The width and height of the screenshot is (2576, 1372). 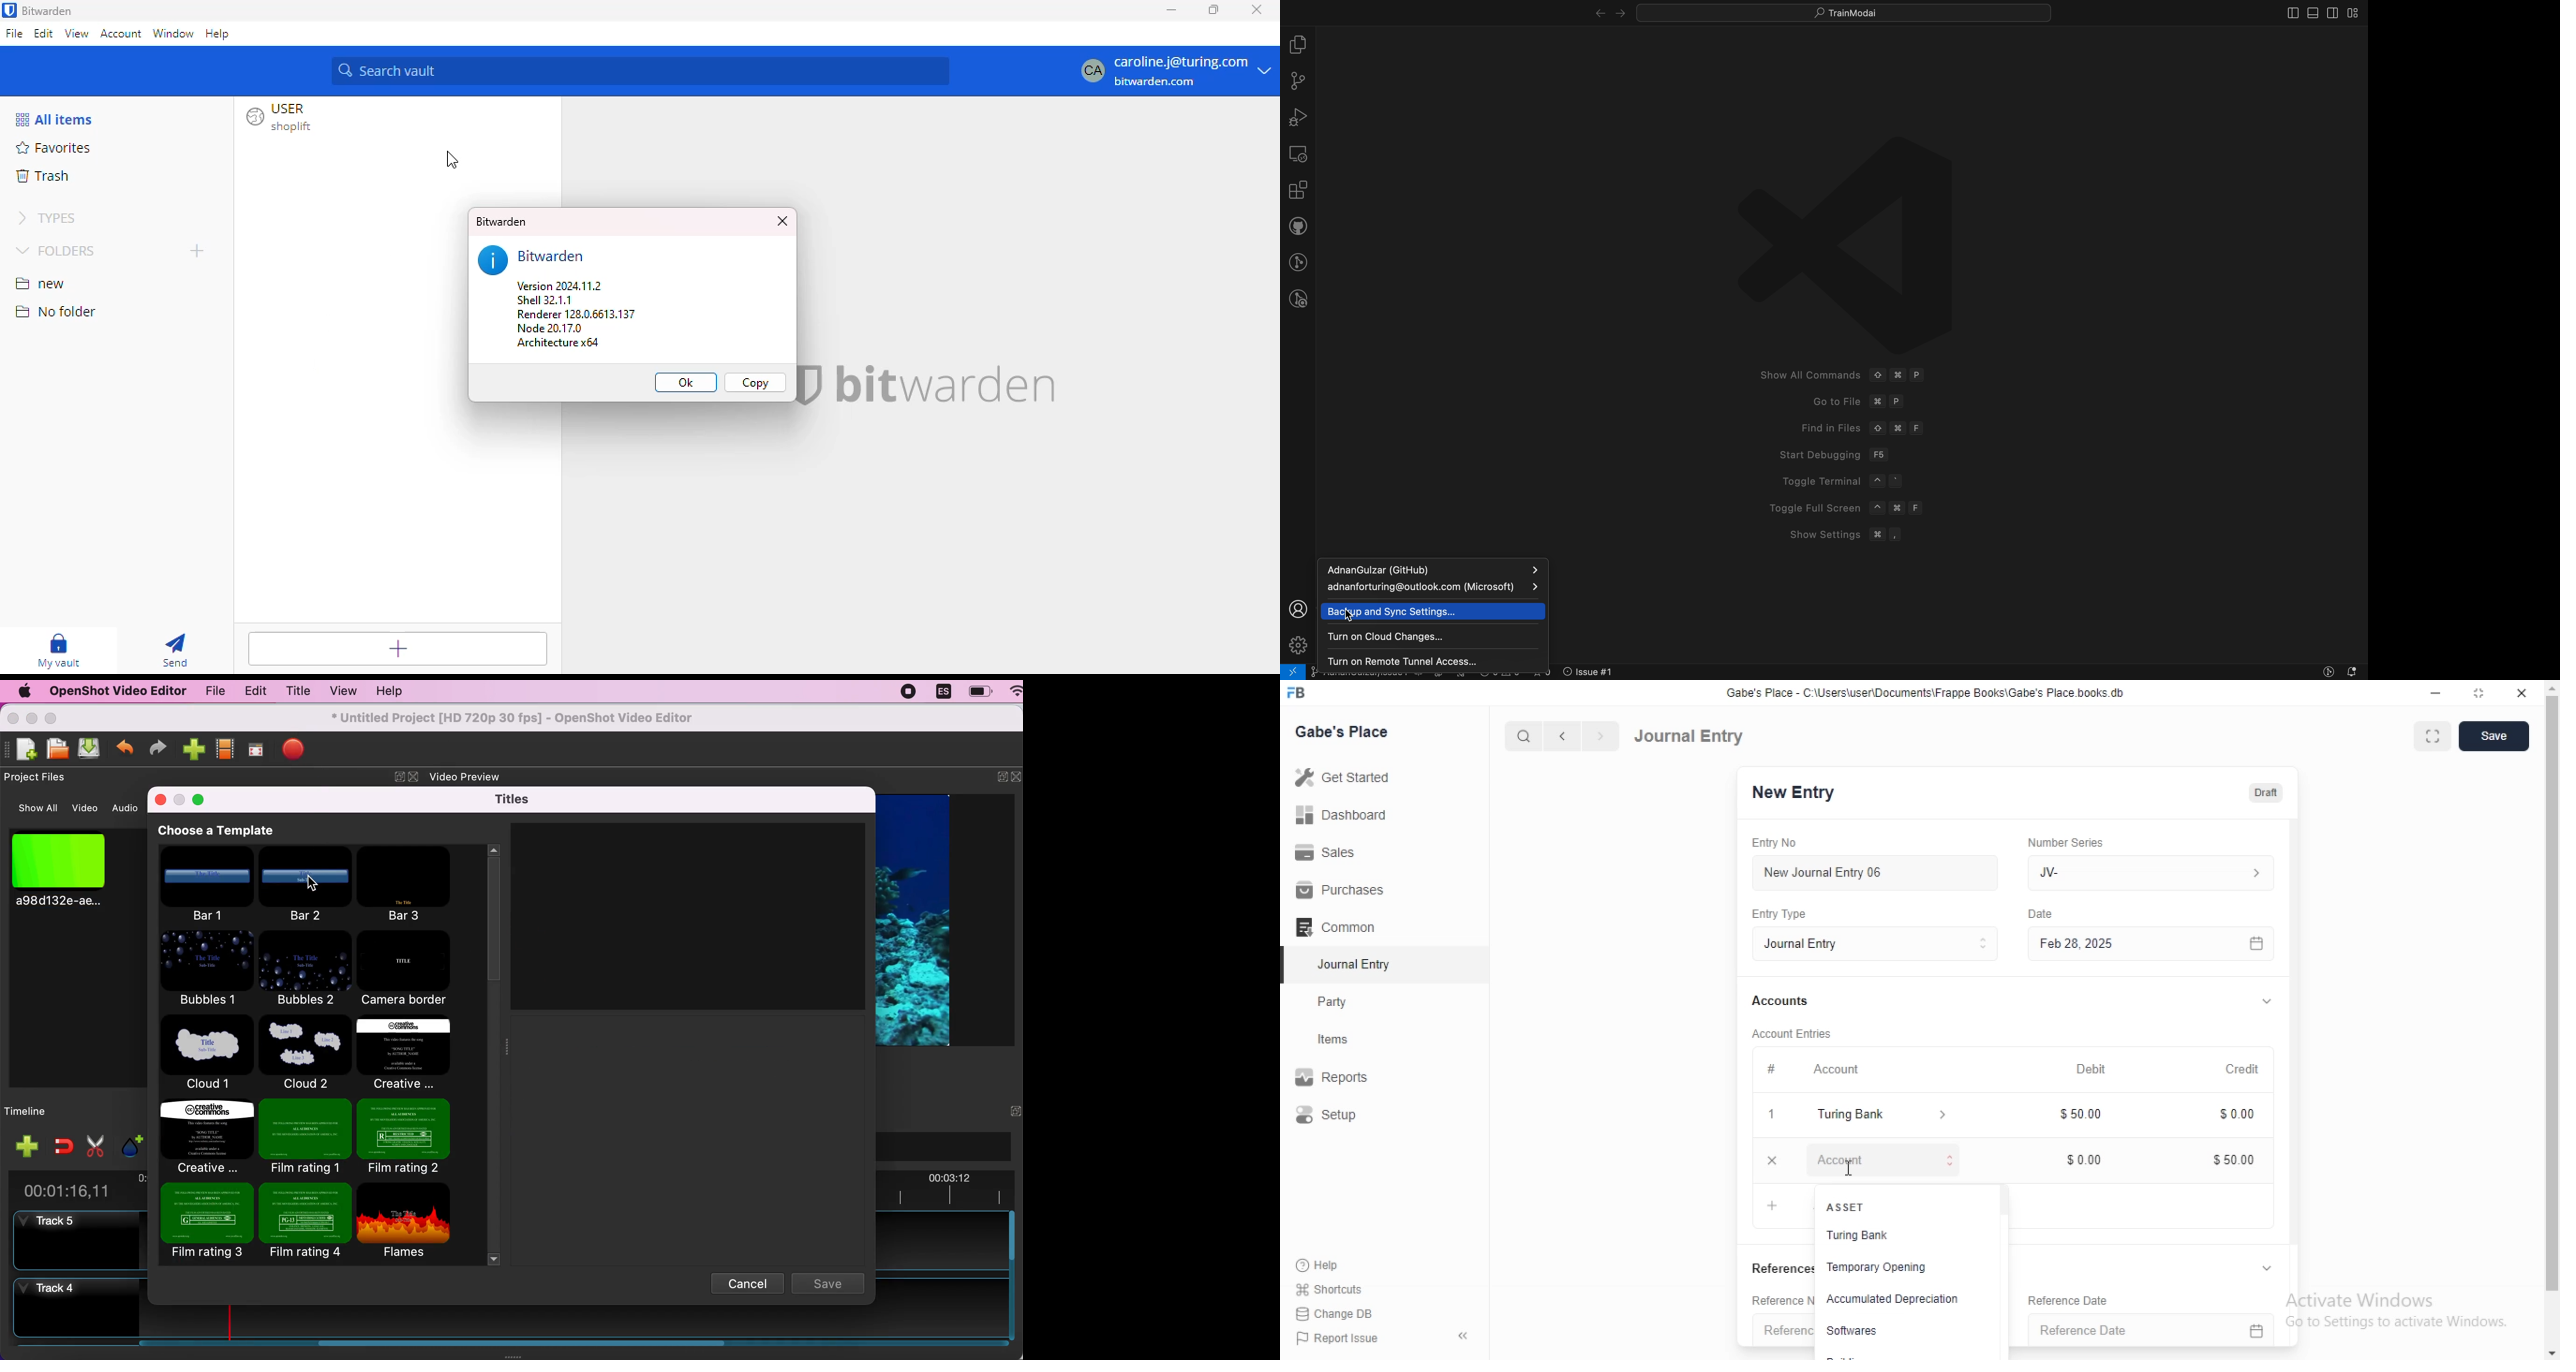 What do you see at coordinates (1559, 736) in the screenshot?
I see `previous` at bounding box center [1559, 736].